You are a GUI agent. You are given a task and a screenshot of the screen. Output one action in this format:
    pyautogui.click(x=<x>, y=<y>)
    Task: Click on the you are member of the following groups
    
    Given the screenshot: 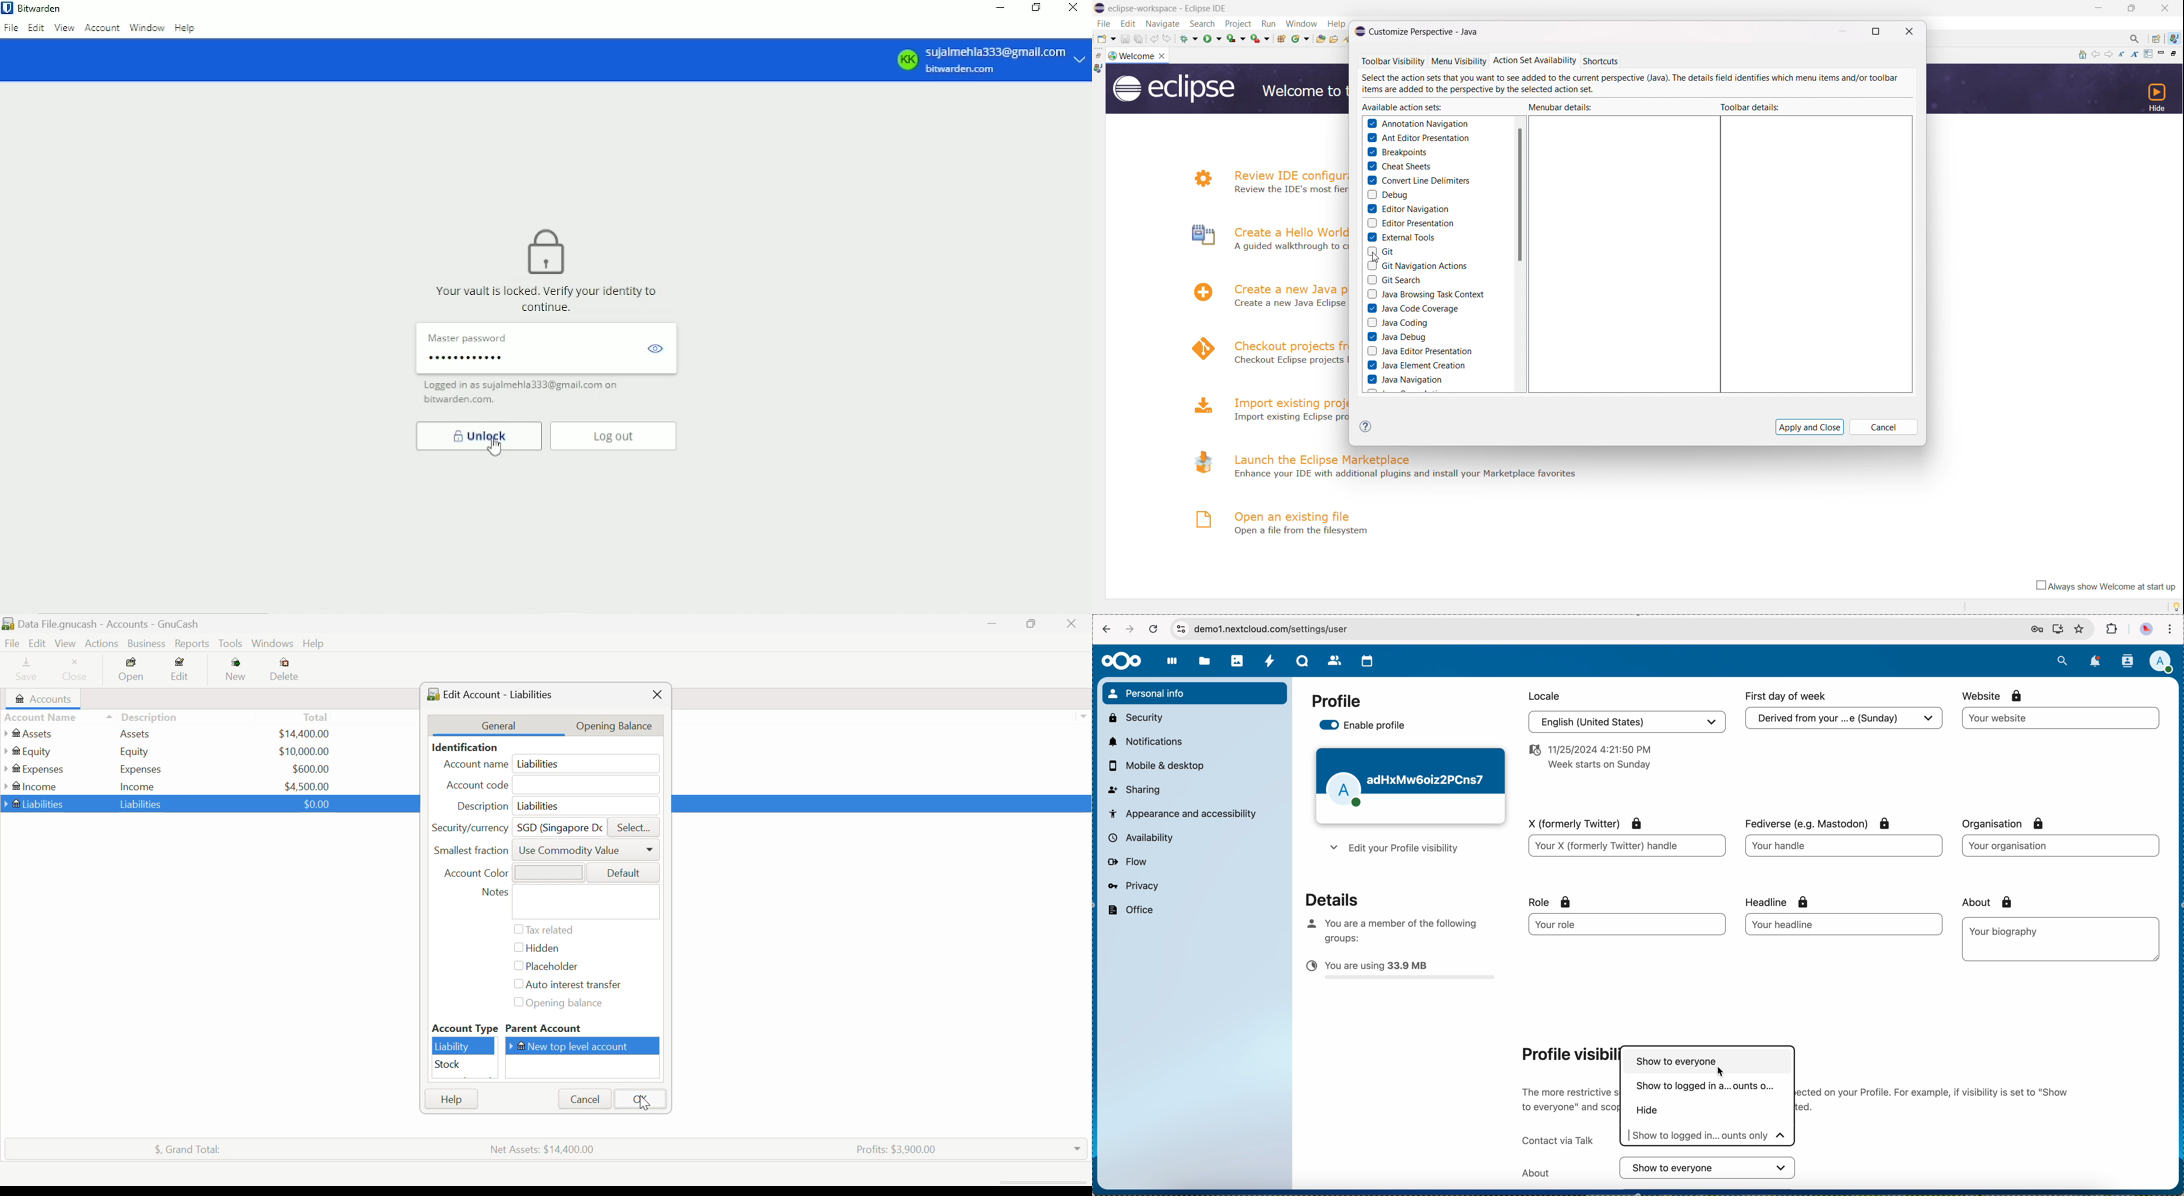 What is the action you would take?
    pyautogui.click(x=1388, y=929)
    